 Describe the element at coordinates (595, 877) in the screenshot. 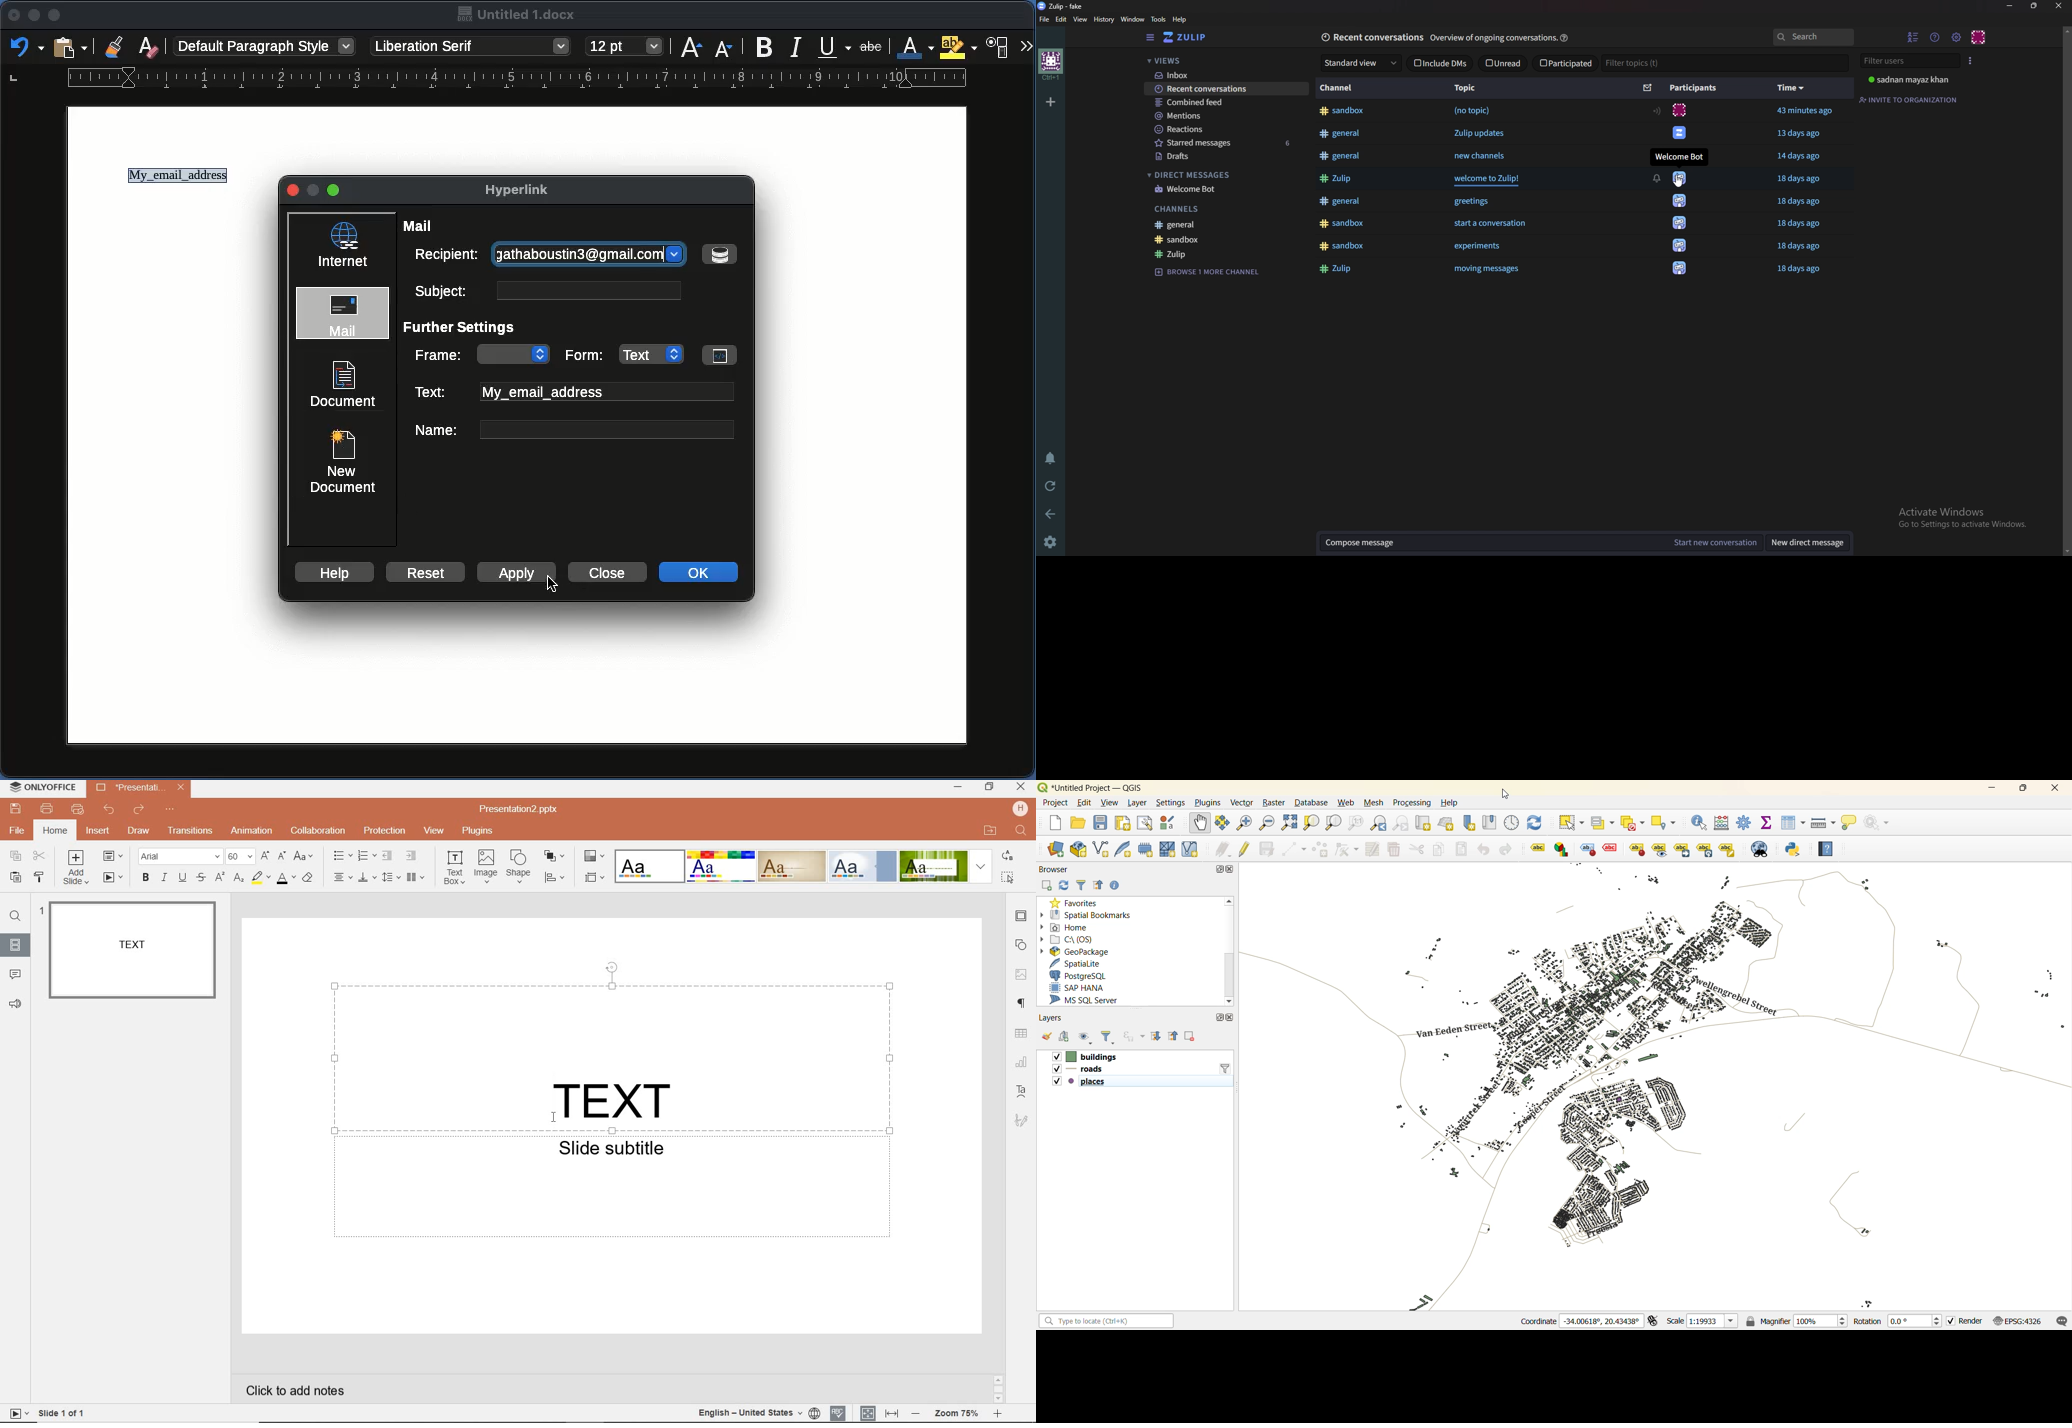

I see `SELECT SLIDE SIZE` at that location.